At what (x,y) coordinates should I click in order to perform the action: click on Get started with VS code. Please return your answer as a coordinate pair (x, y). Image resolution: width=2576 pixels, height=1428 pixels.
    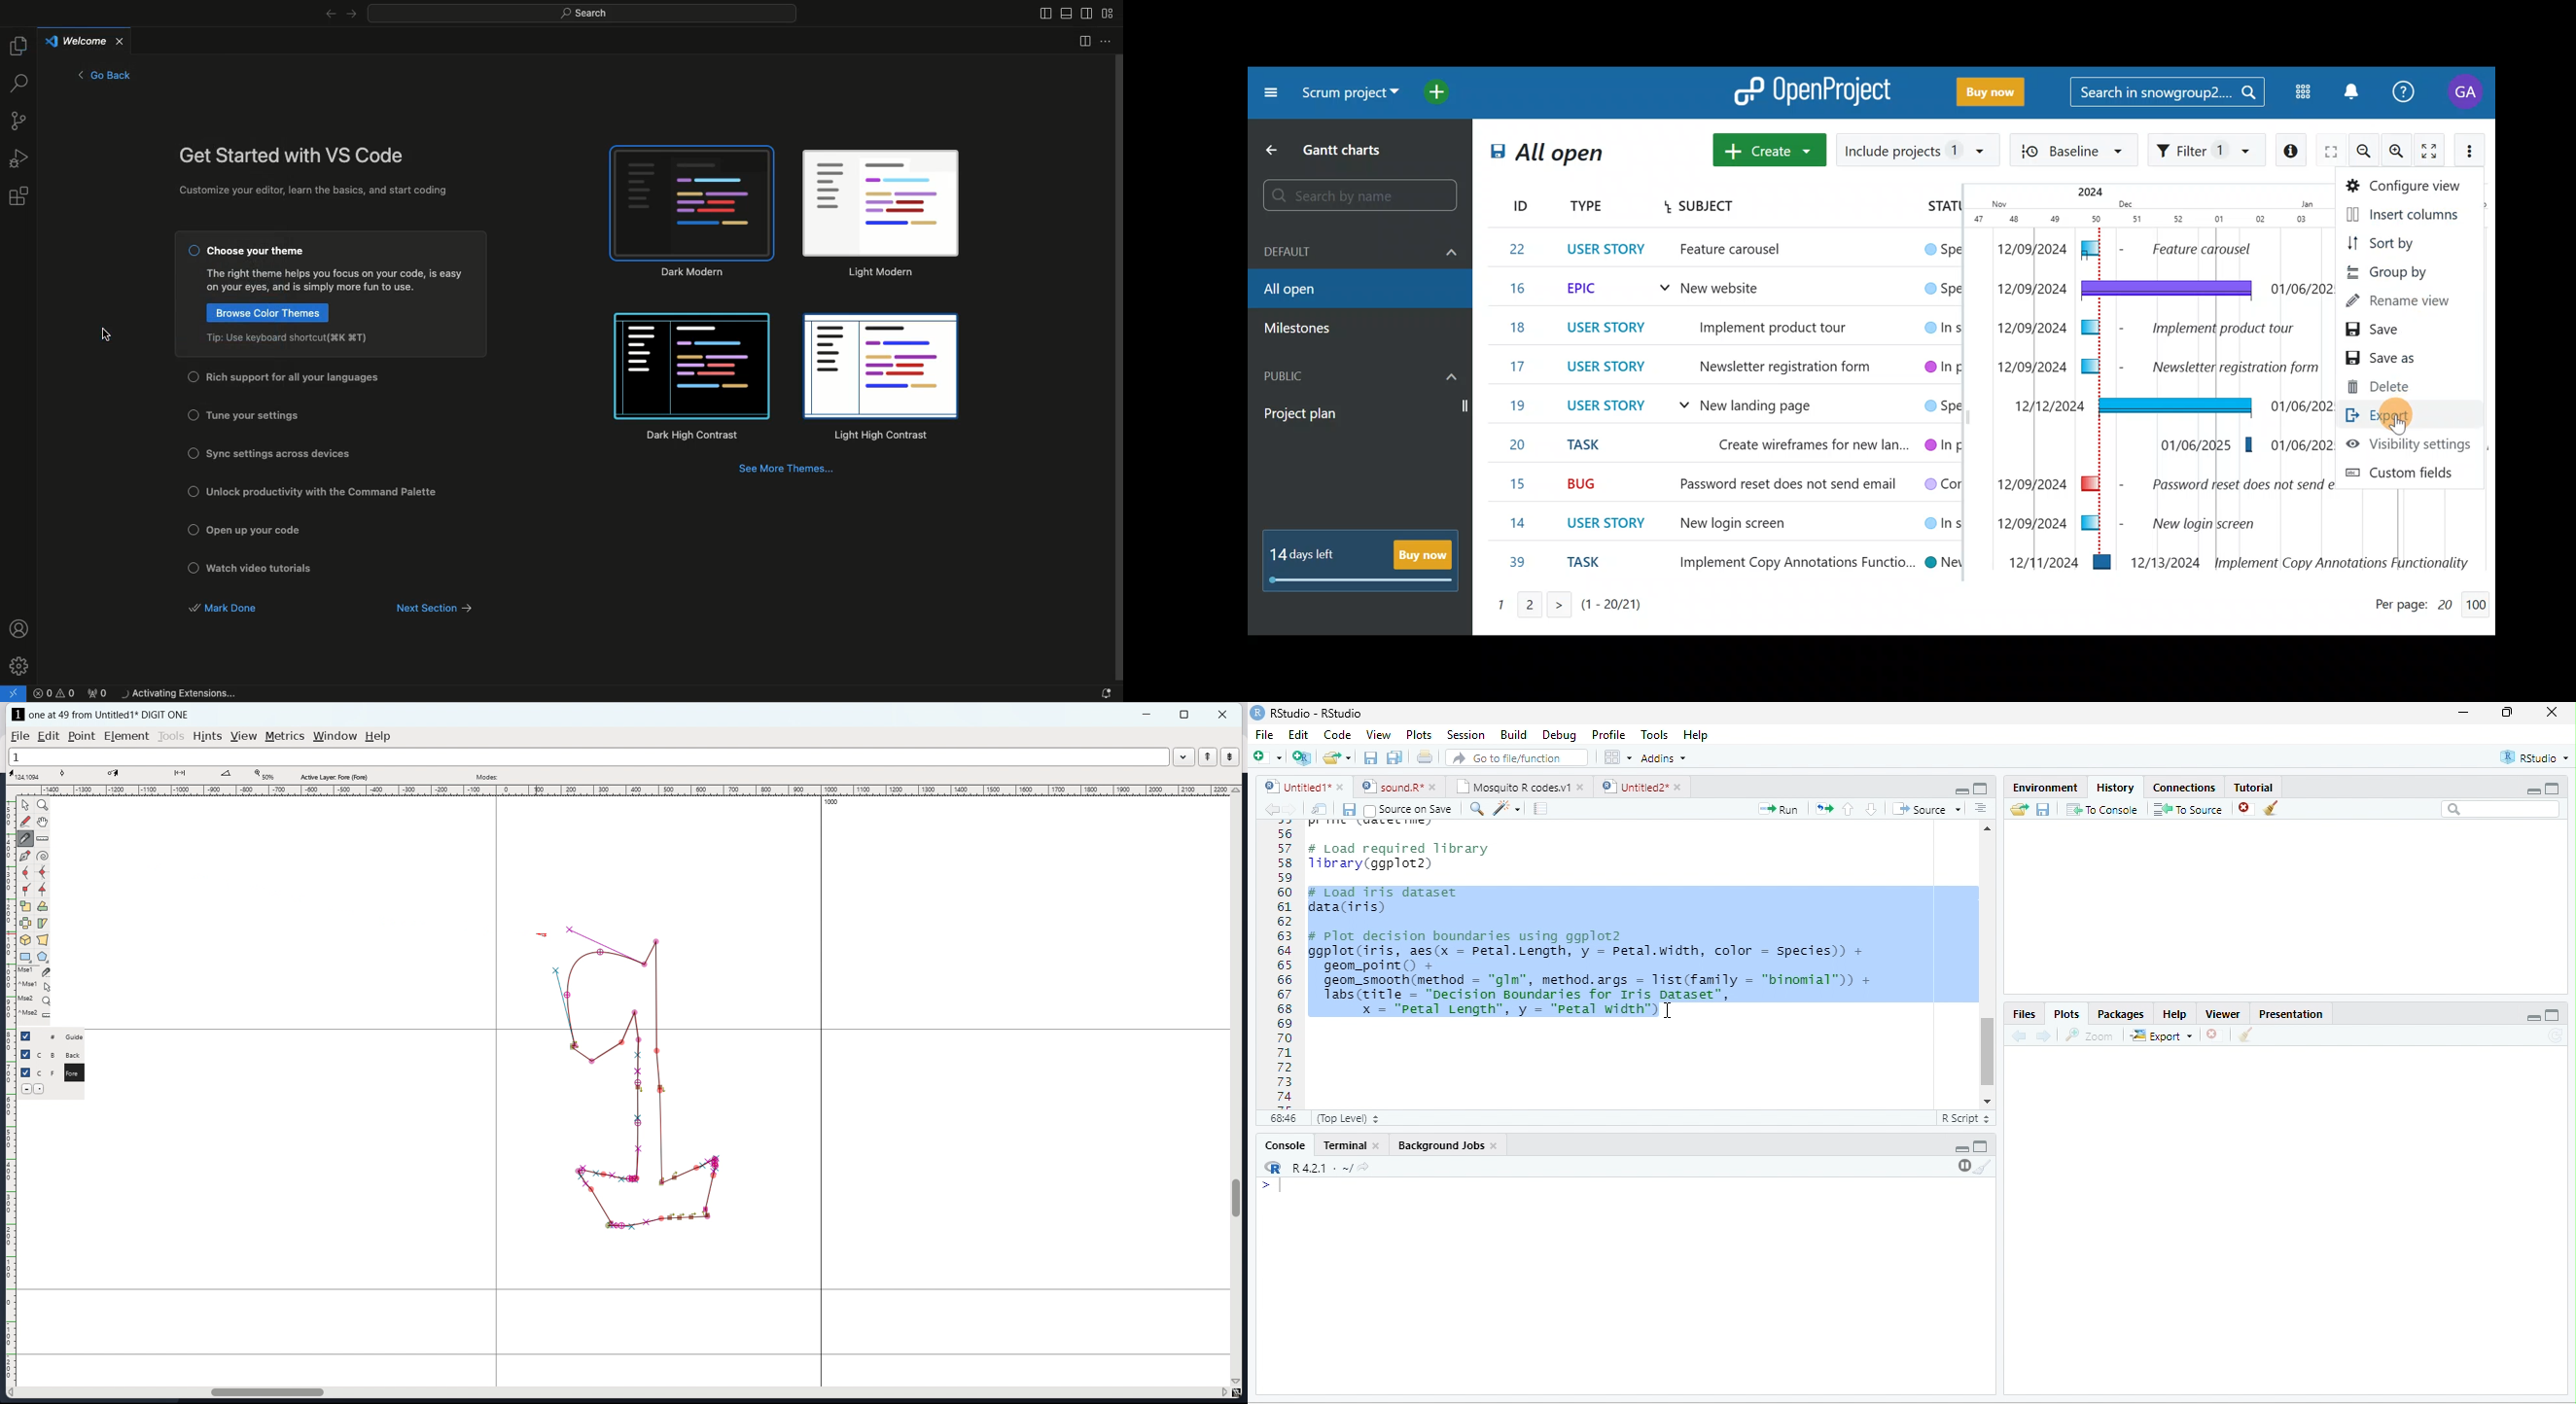
    Looking at the image, I should click on (294, 157).